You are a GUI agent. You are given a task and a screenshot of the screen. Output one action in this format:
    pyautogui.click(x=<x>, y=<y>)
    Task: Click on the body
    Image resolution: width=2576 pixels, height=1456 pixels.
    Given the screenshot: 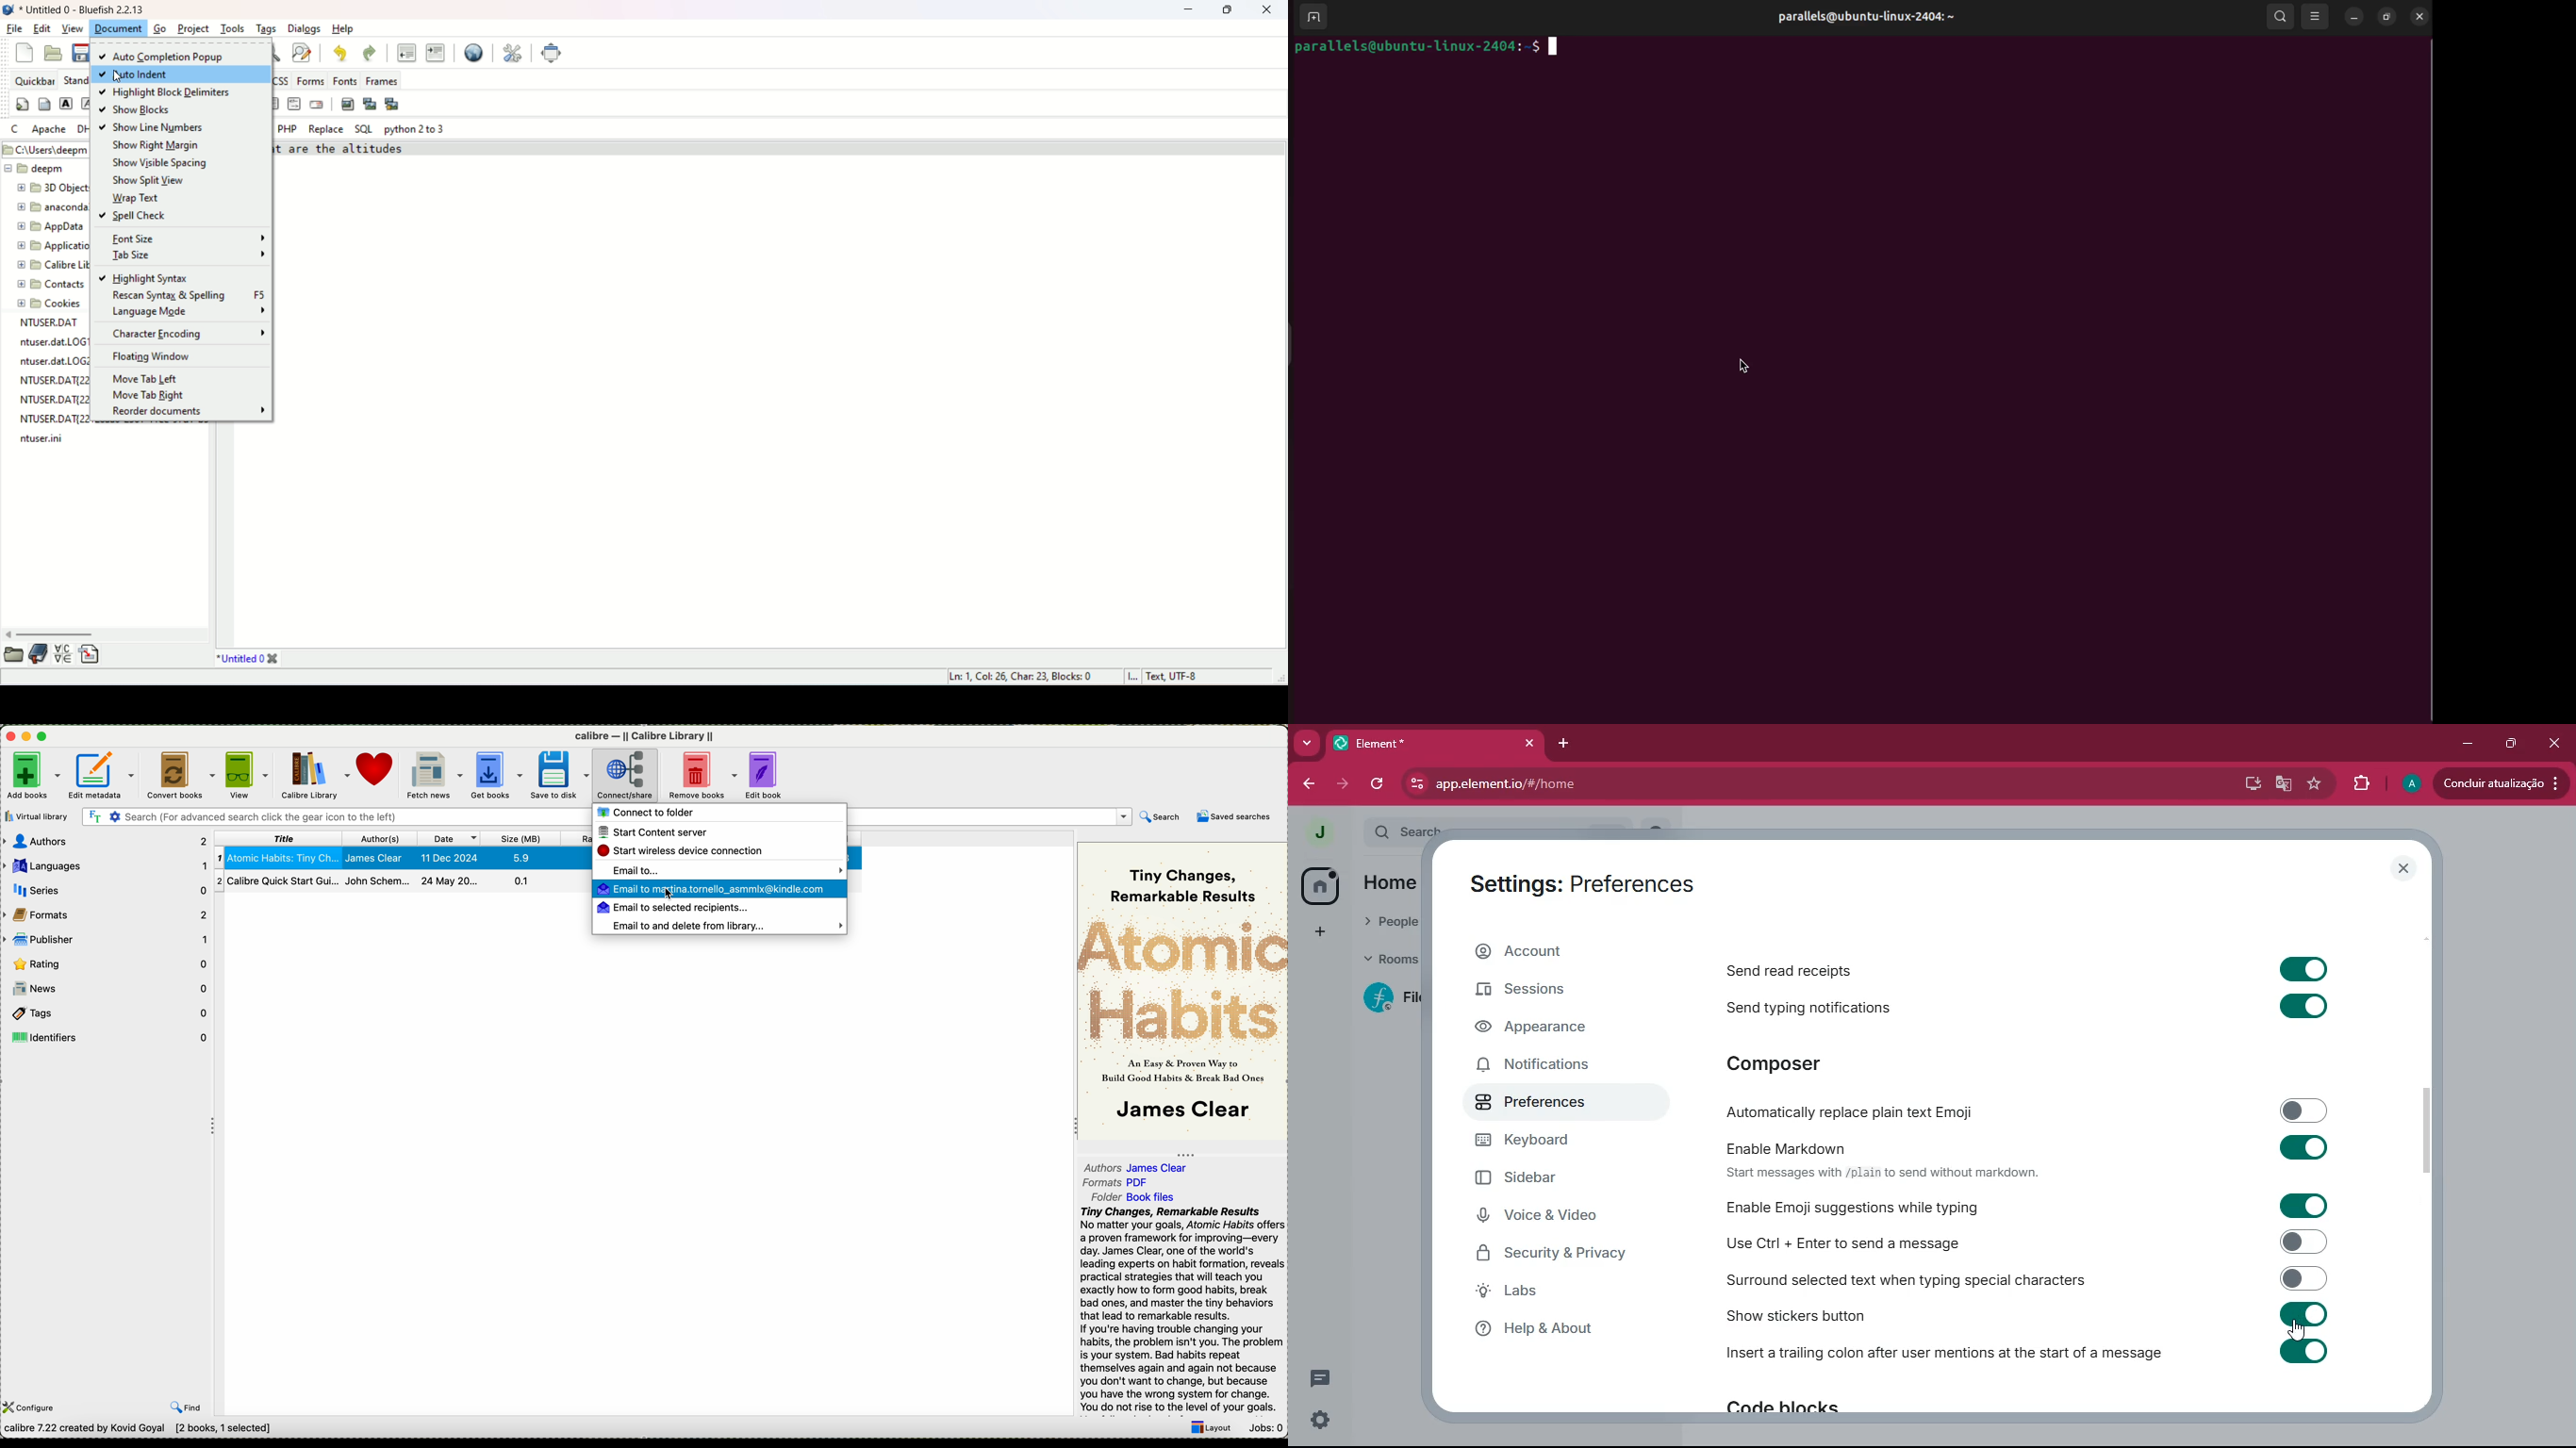 What is the action you would take?
    pyautogui.click(x=42, y=106)
    